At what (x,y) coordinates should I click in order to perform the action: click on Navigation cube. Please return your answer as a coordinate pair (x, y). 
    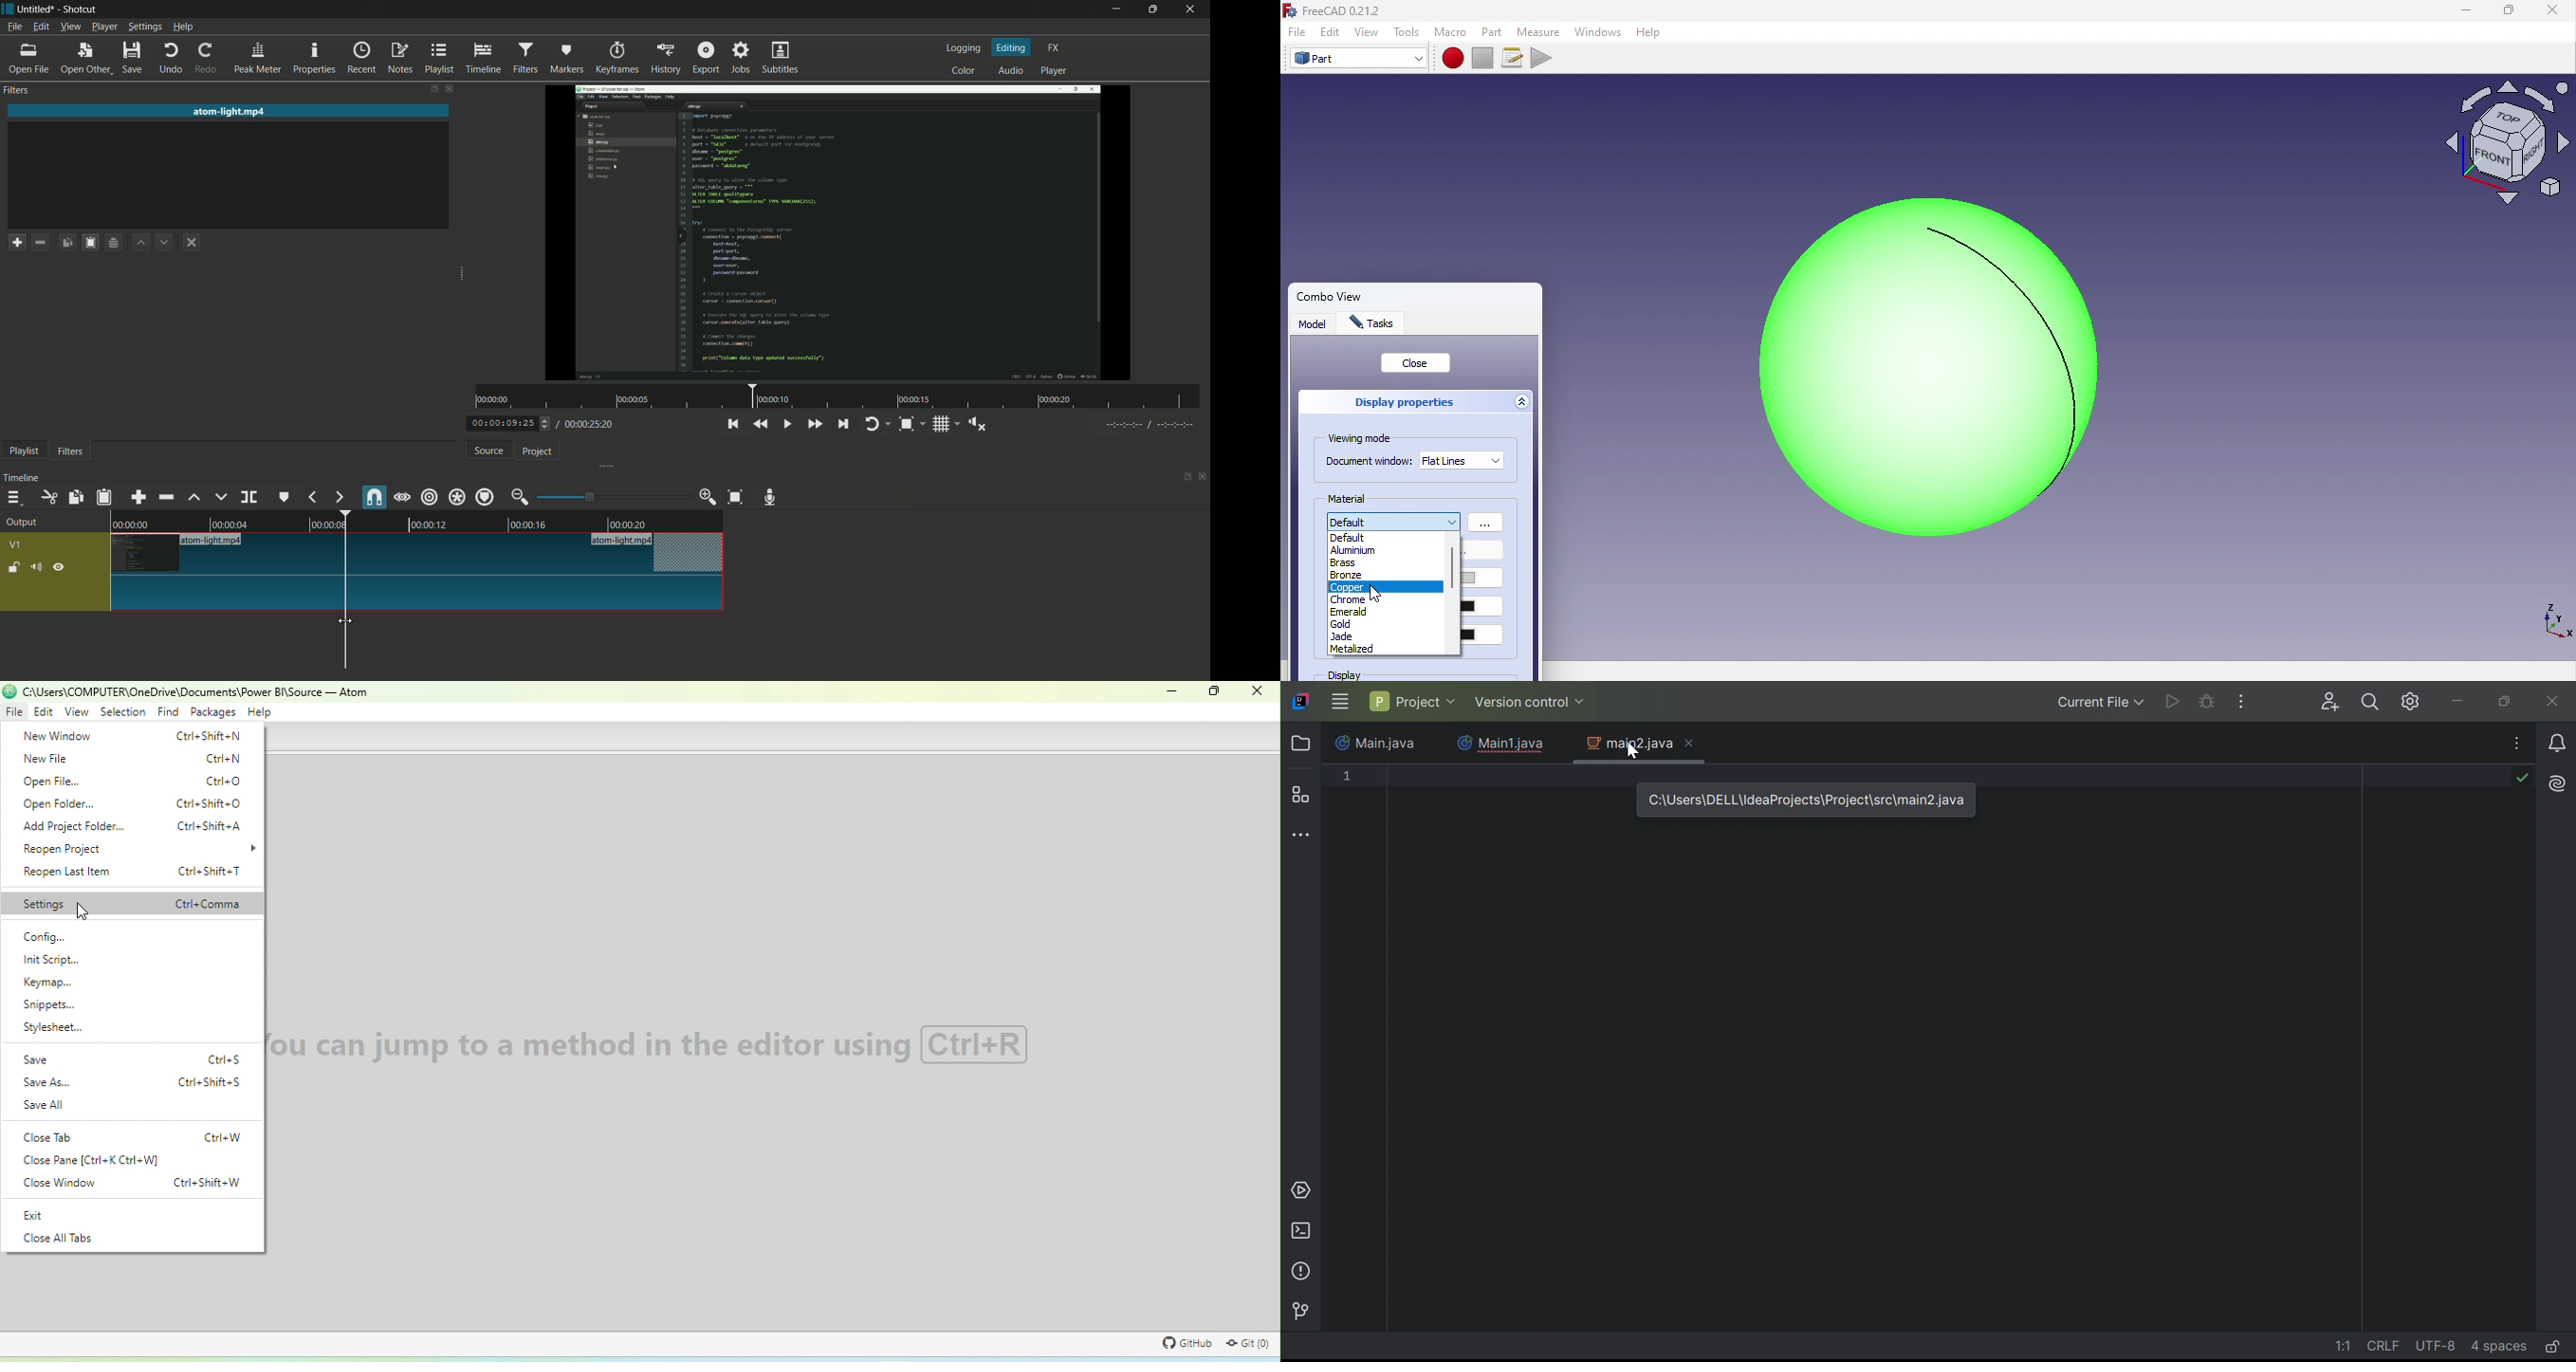
    Looking at the image, I should click on (2507, 150).